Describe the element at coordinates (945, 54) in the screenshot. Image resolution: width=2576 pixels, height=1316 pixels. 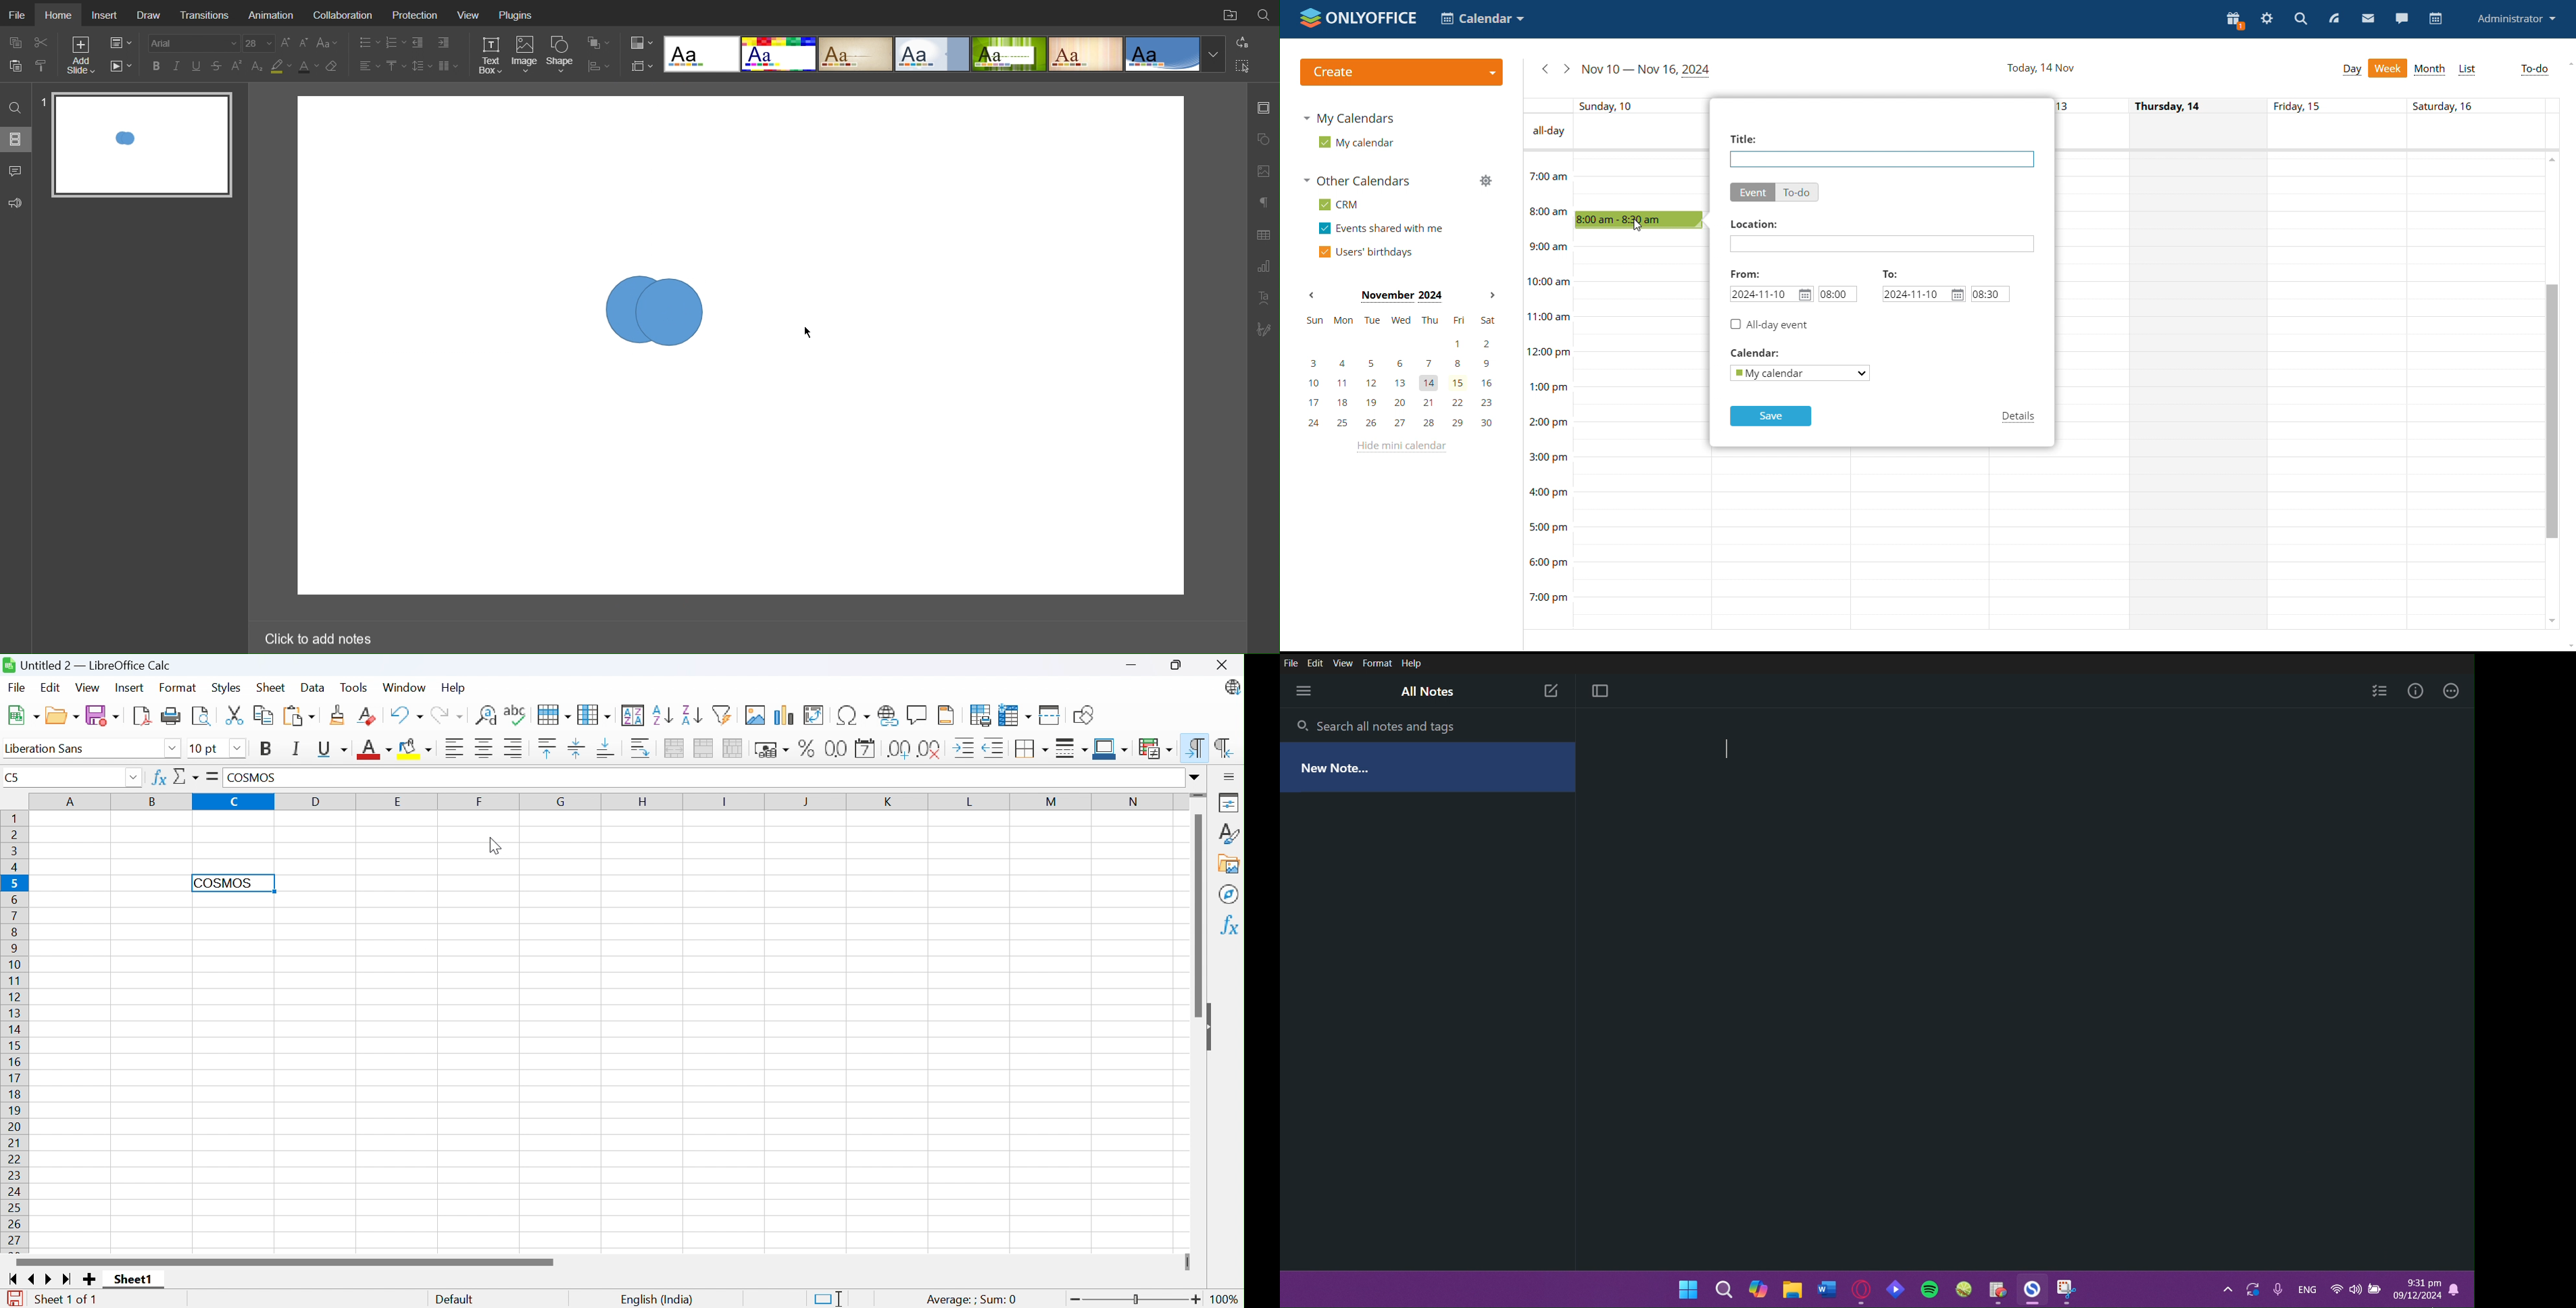
I see `Templates` at that location.